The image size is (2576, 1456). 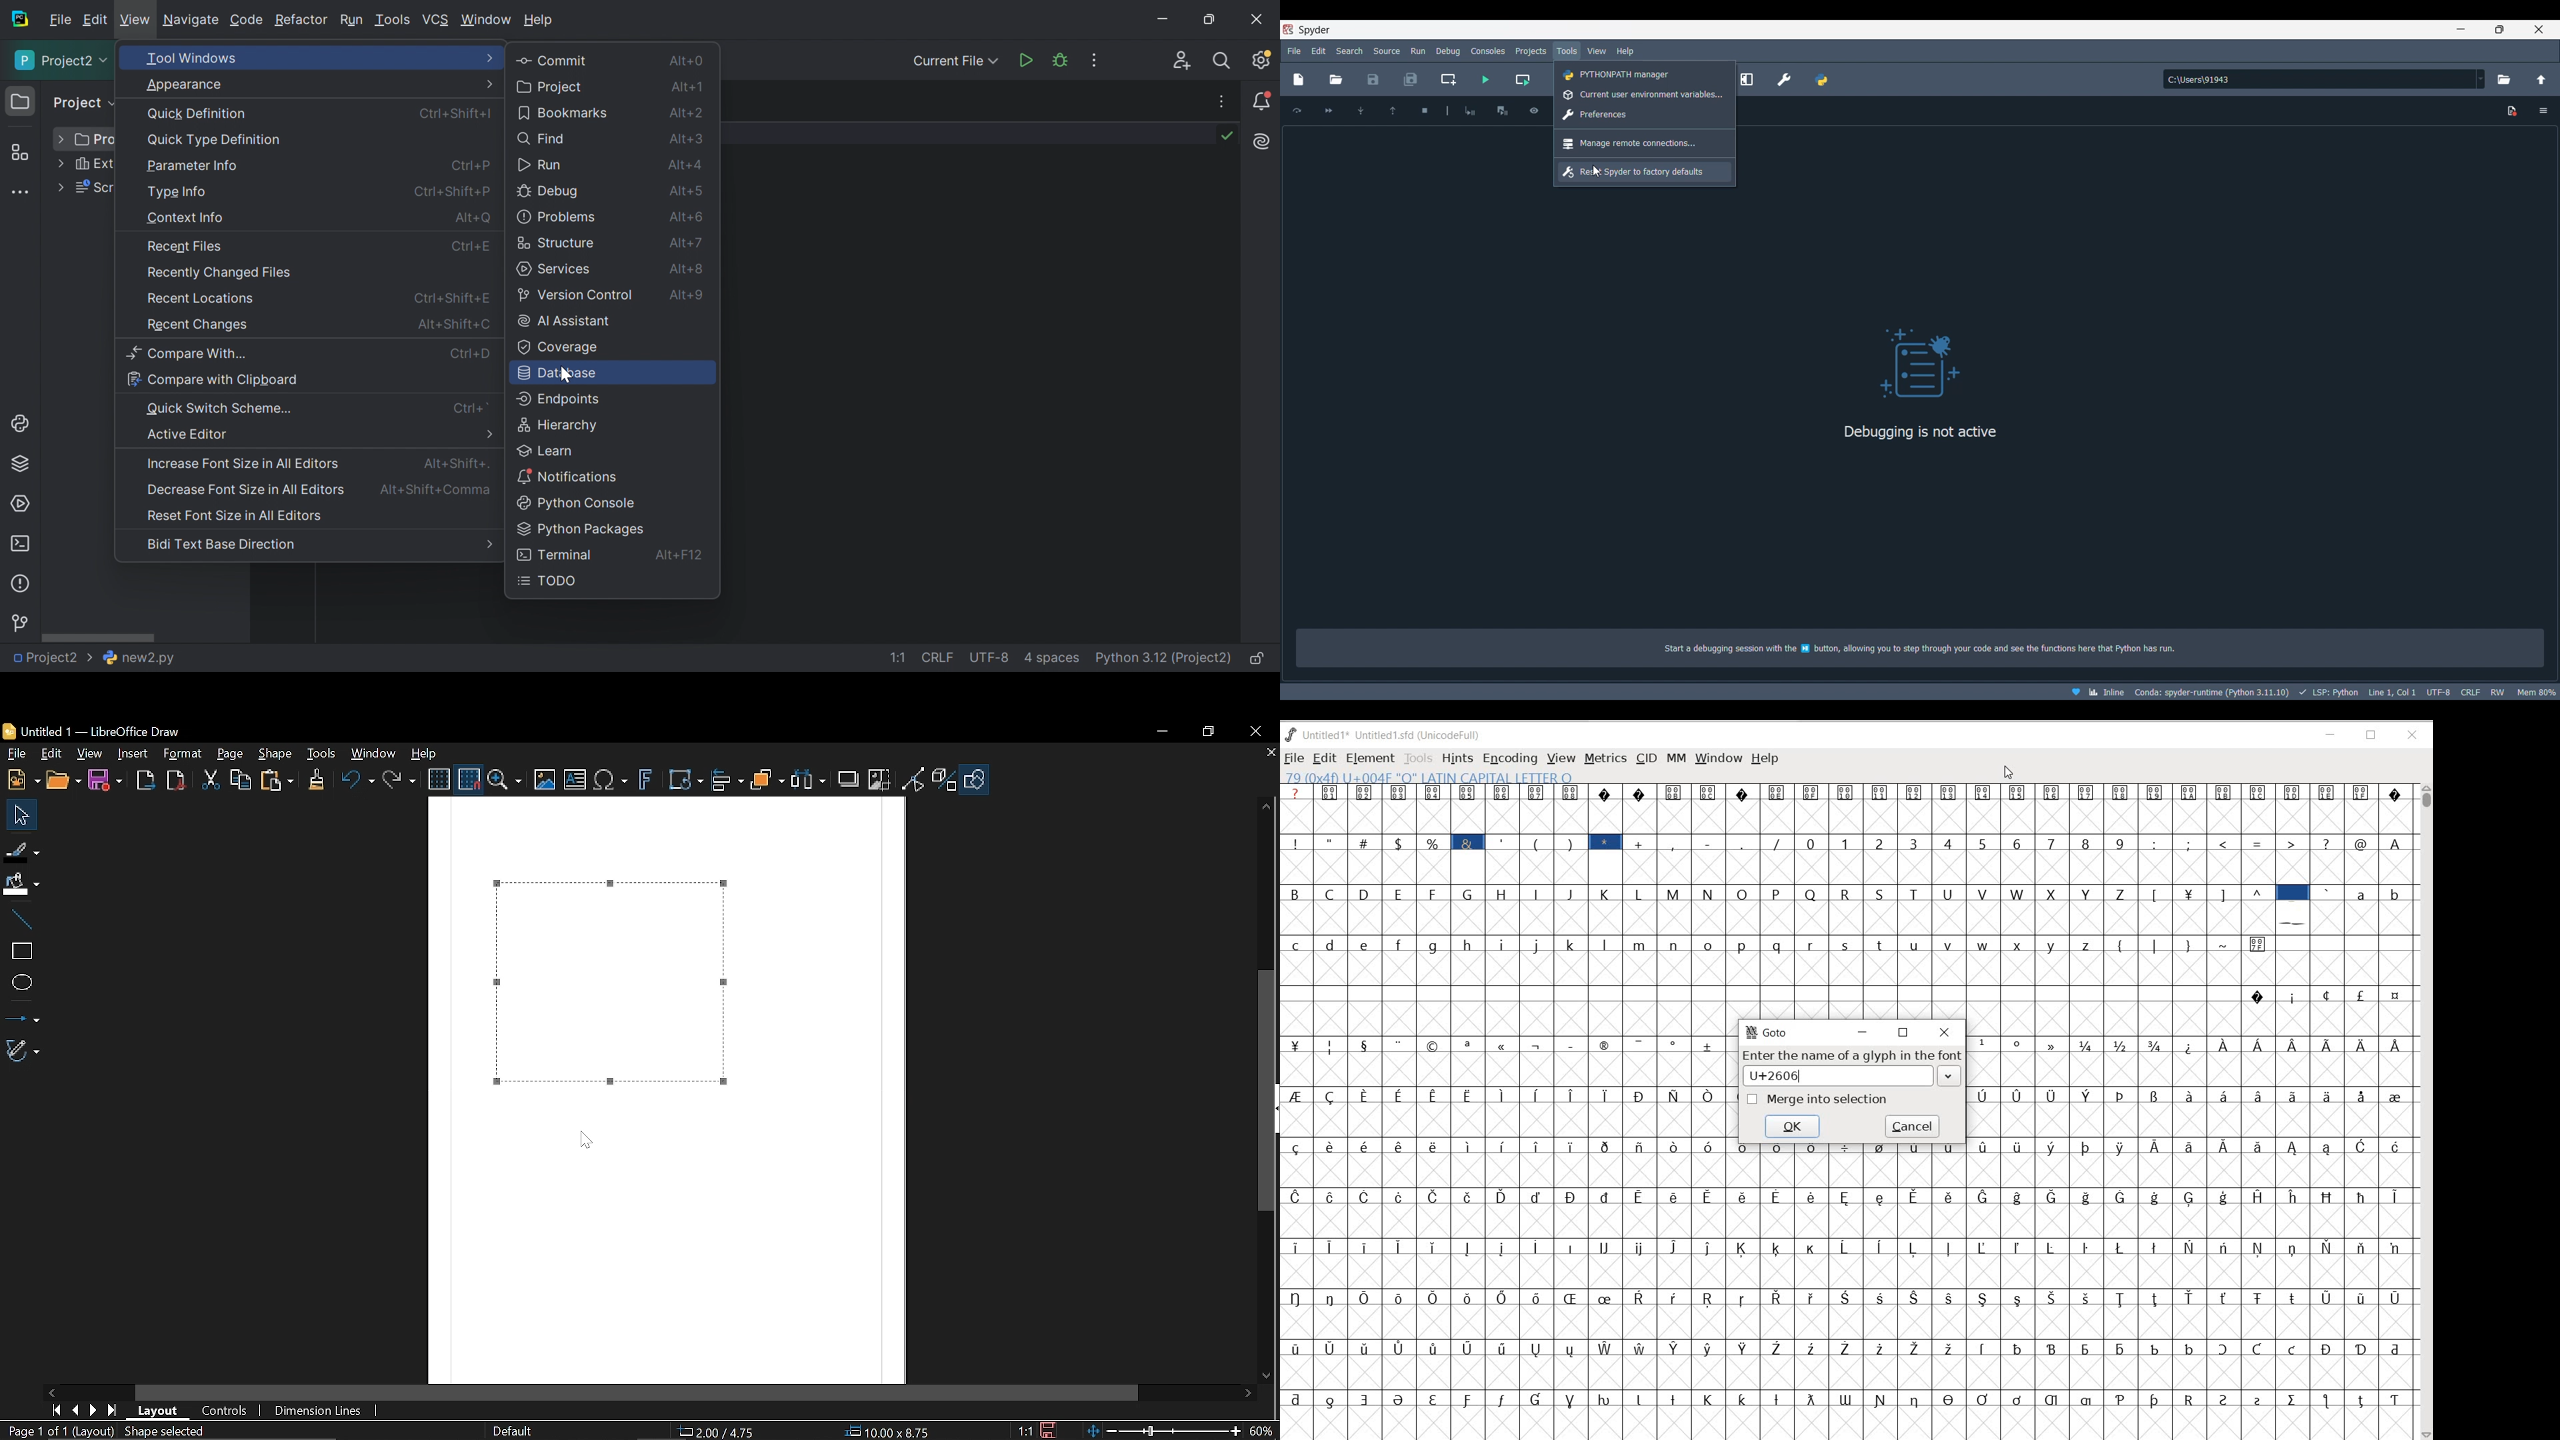 What do you see at coordinates (189, 434) in the screenshot?
I see `Active editors` at bounding box center [189, 434].